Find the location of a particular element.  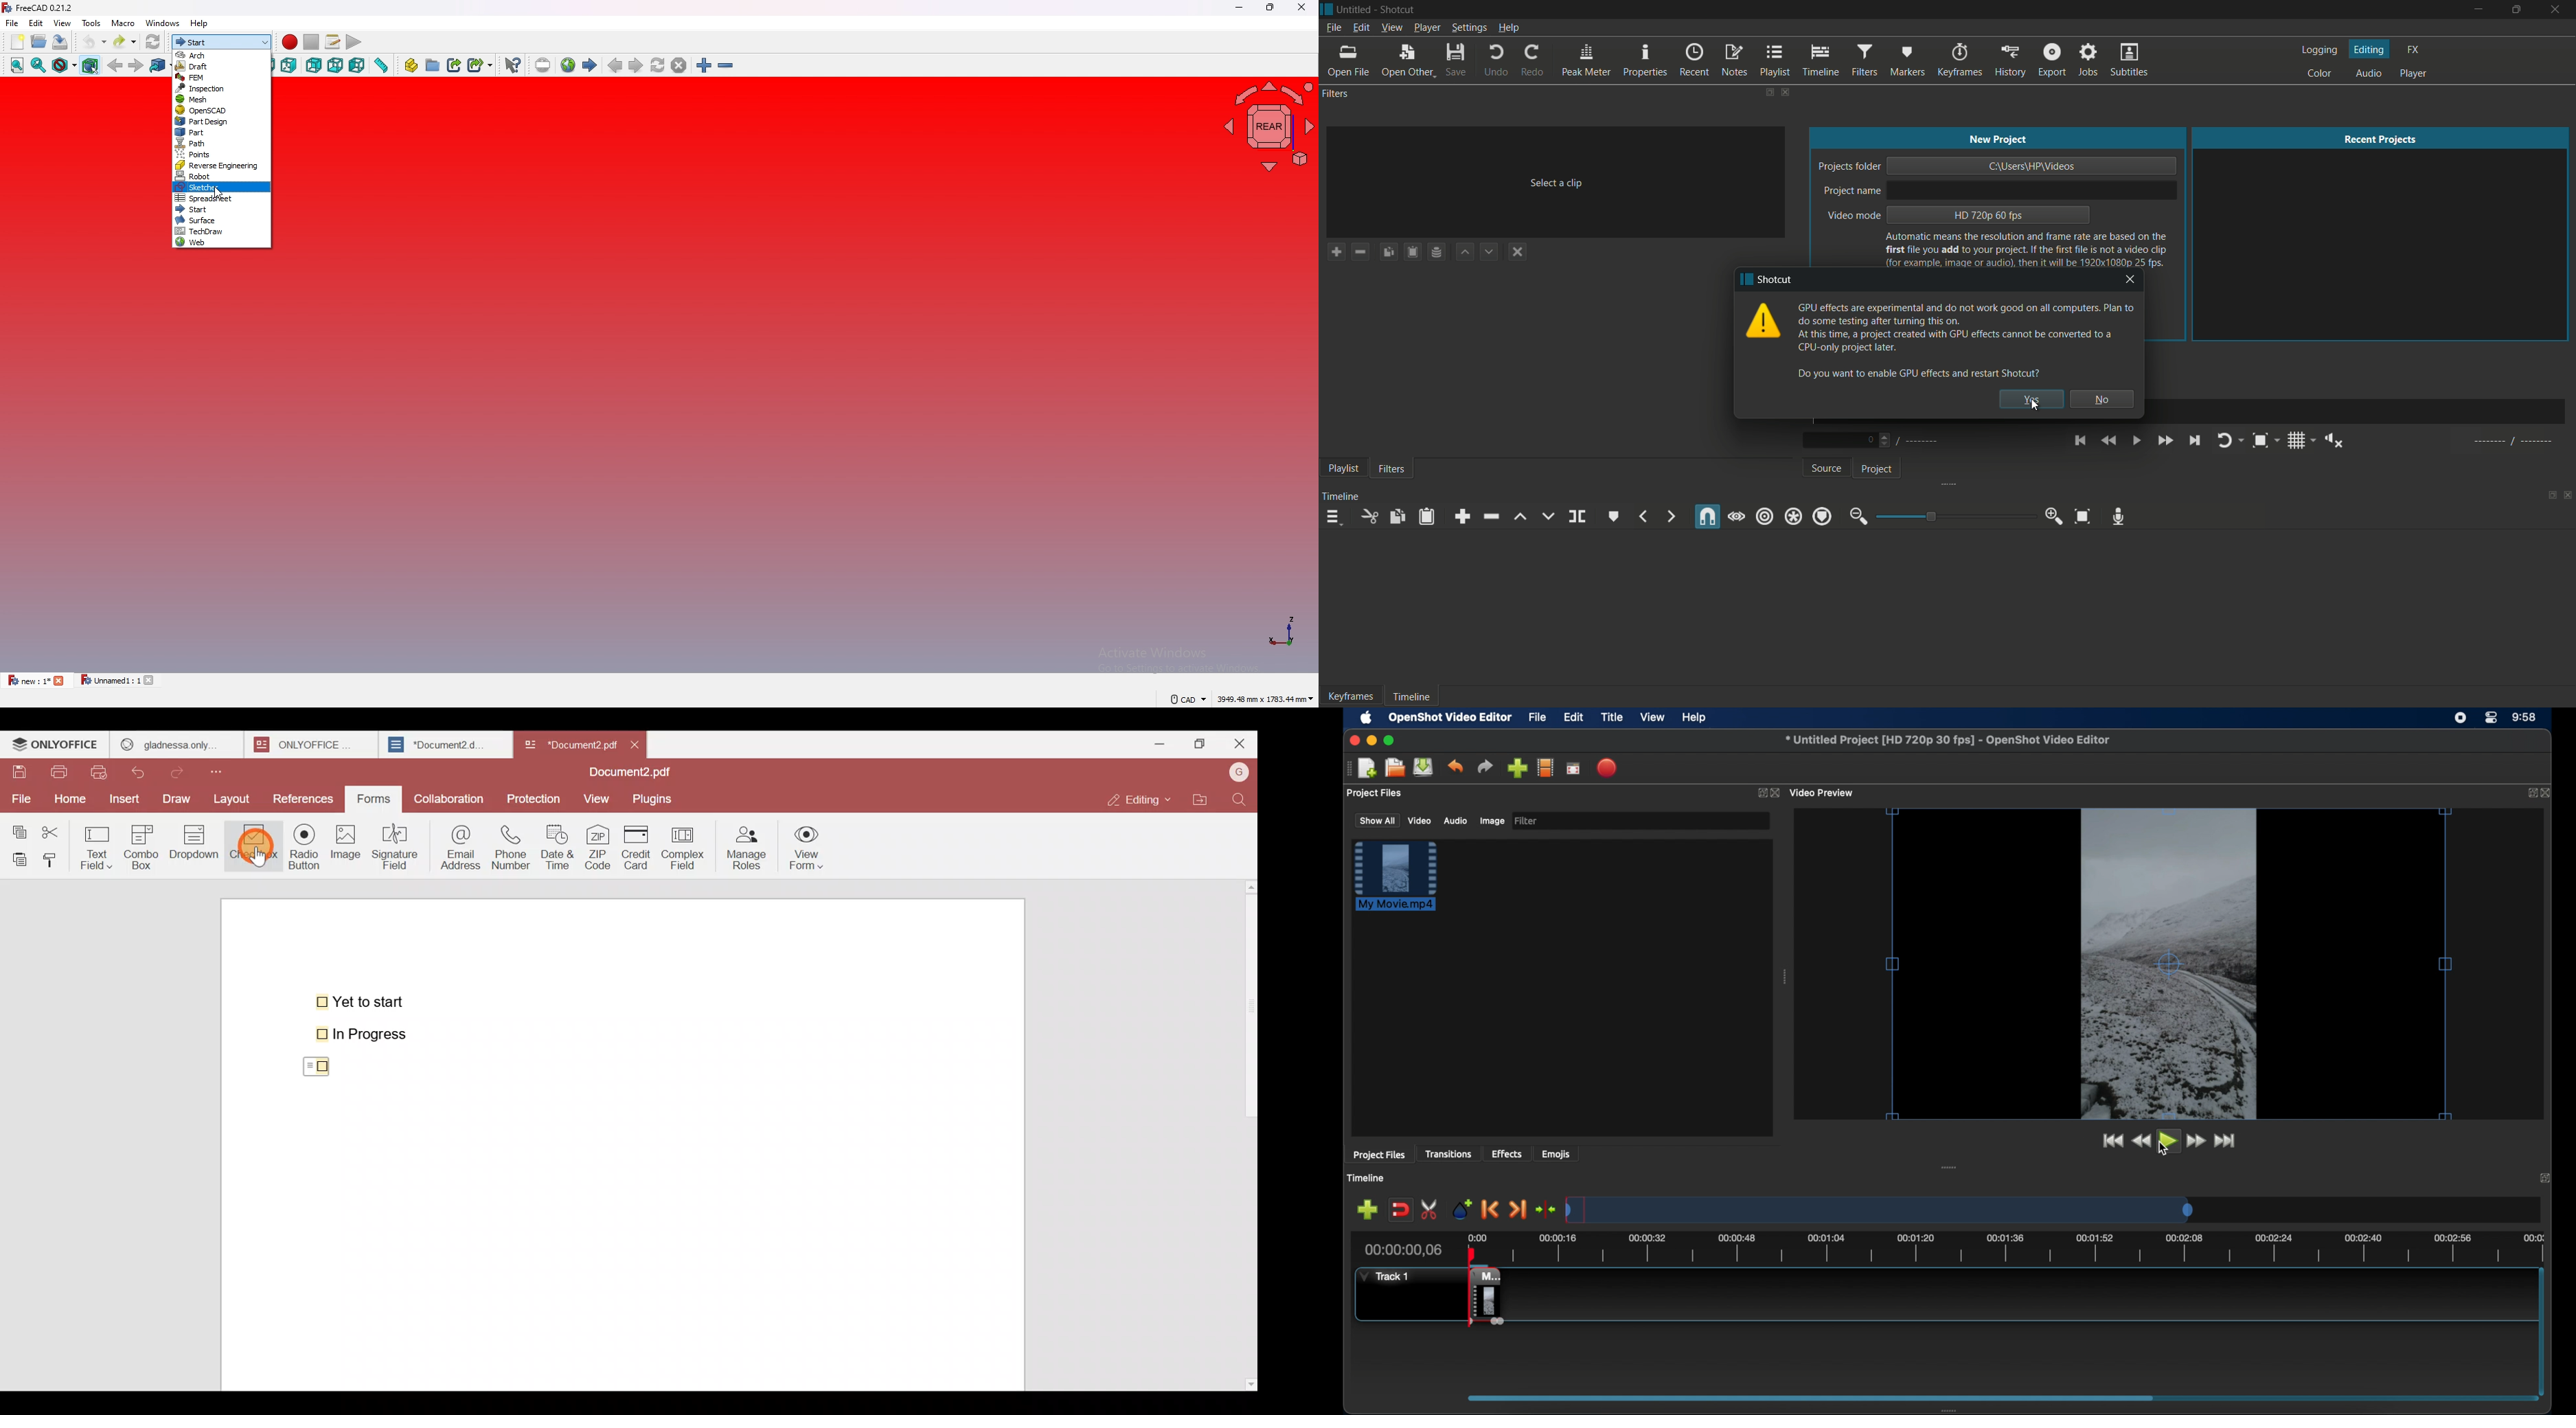

open files is located at coordinates (1395, 768).